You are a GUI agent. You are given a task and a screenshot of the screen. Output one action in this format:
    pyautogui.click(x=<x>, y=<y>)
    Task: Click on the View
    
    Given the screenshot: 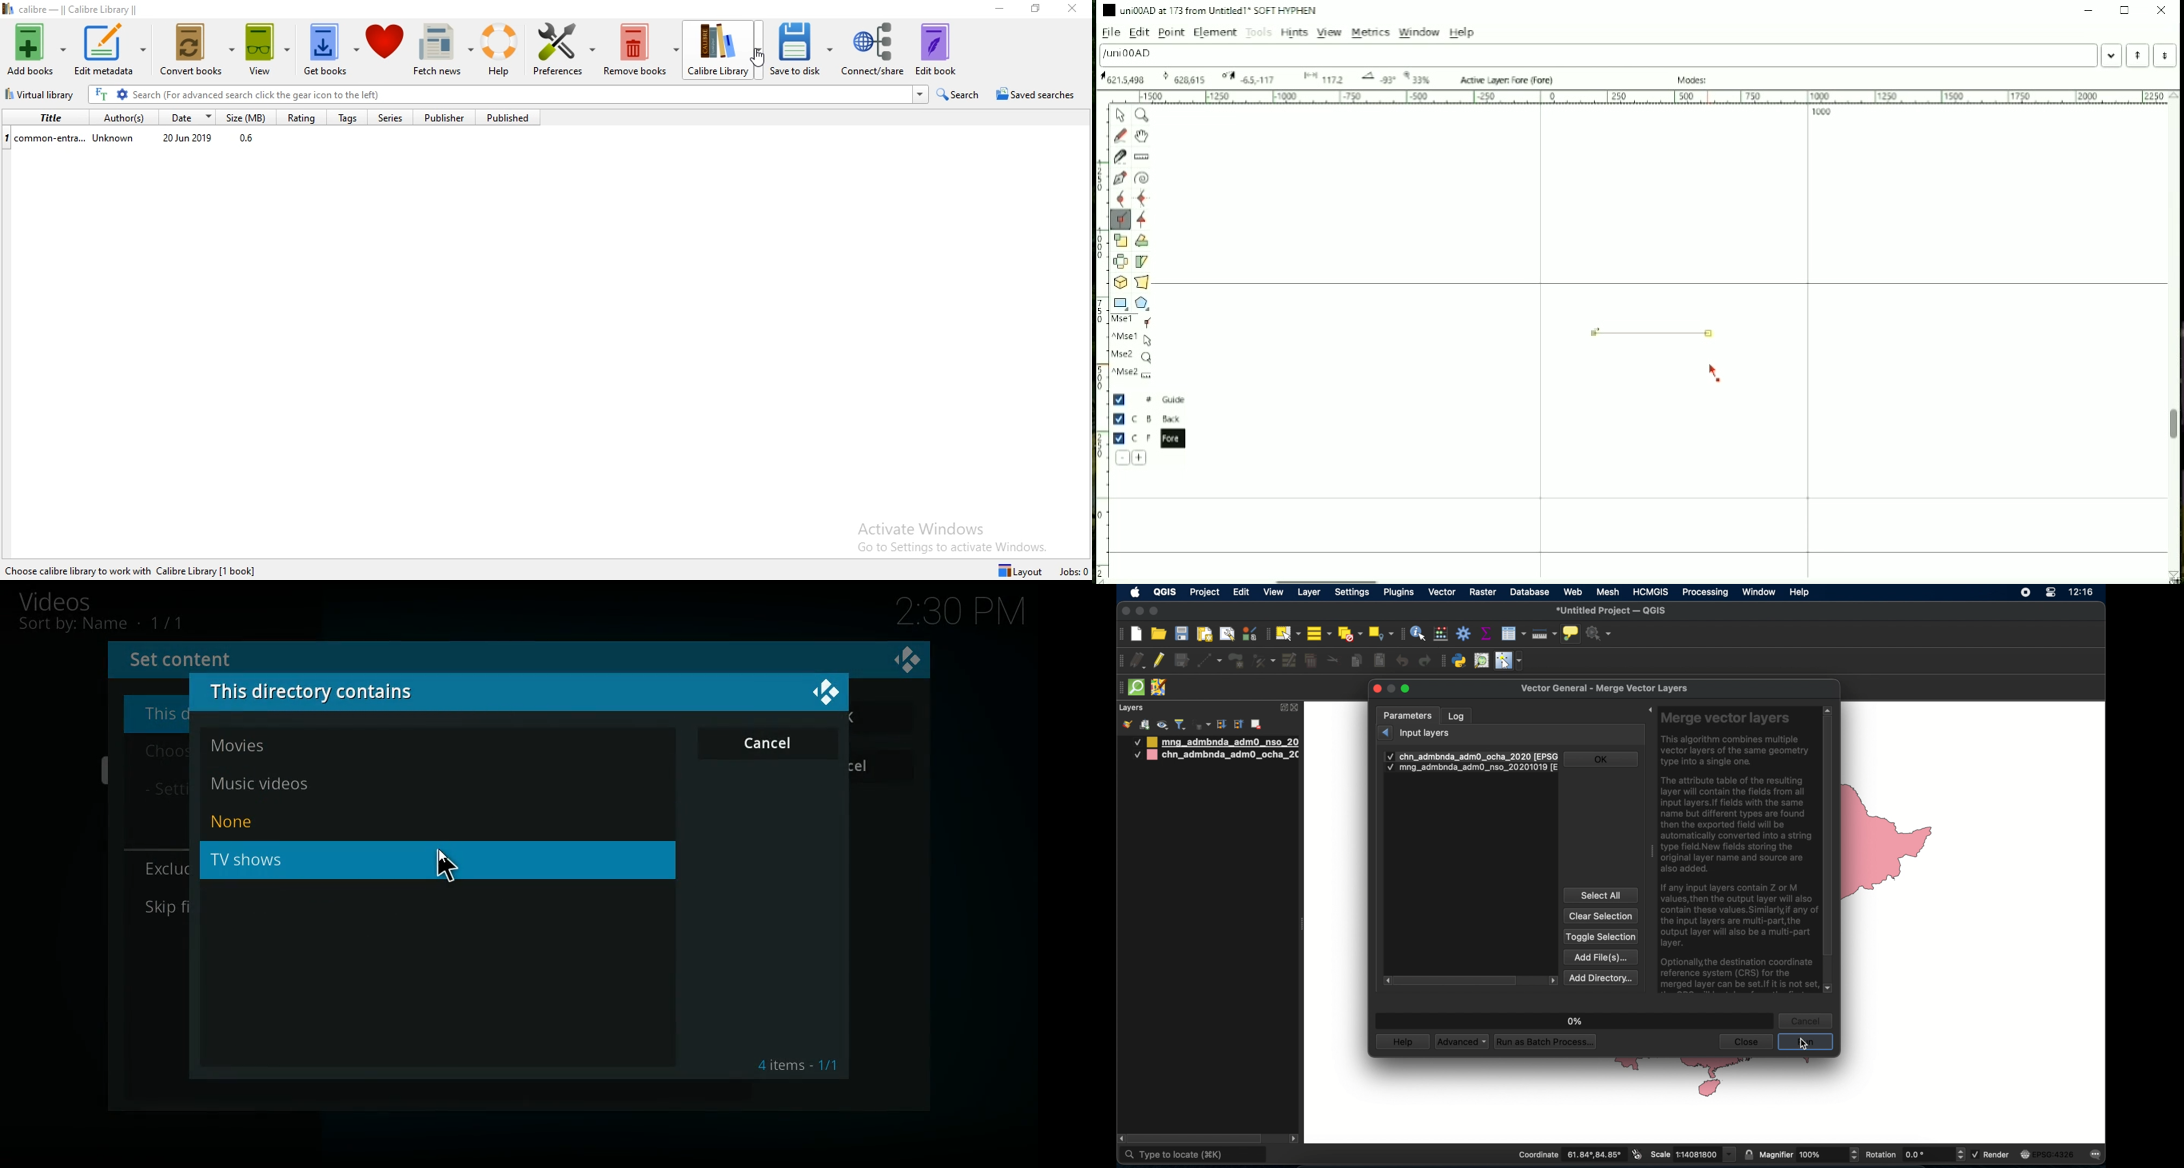 What is the action you would take?
    pyautogui.click(x=272, y=52)
    